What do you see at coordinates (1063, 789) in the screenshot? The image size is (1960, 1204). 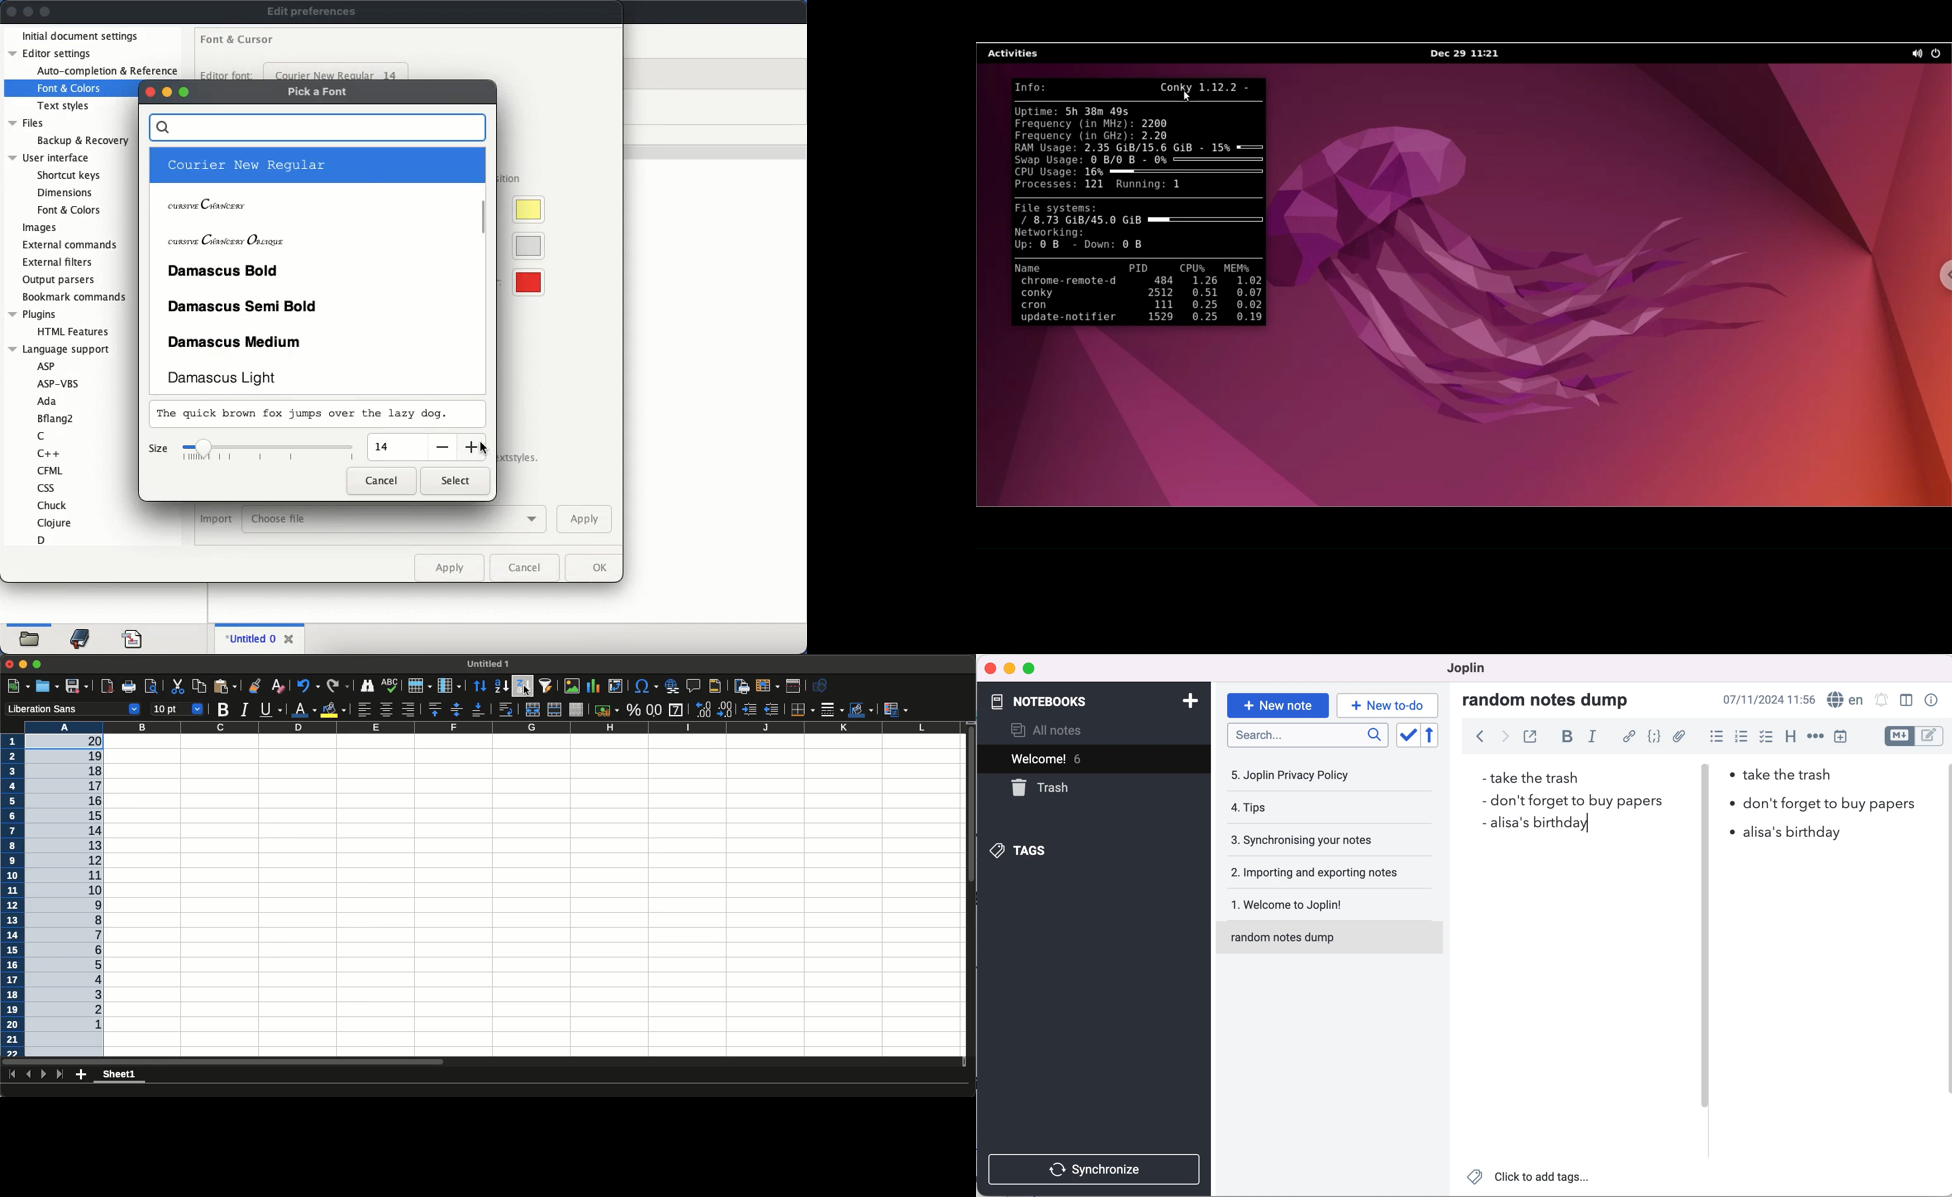 I see `trash` at bounding box center [1063, 789].